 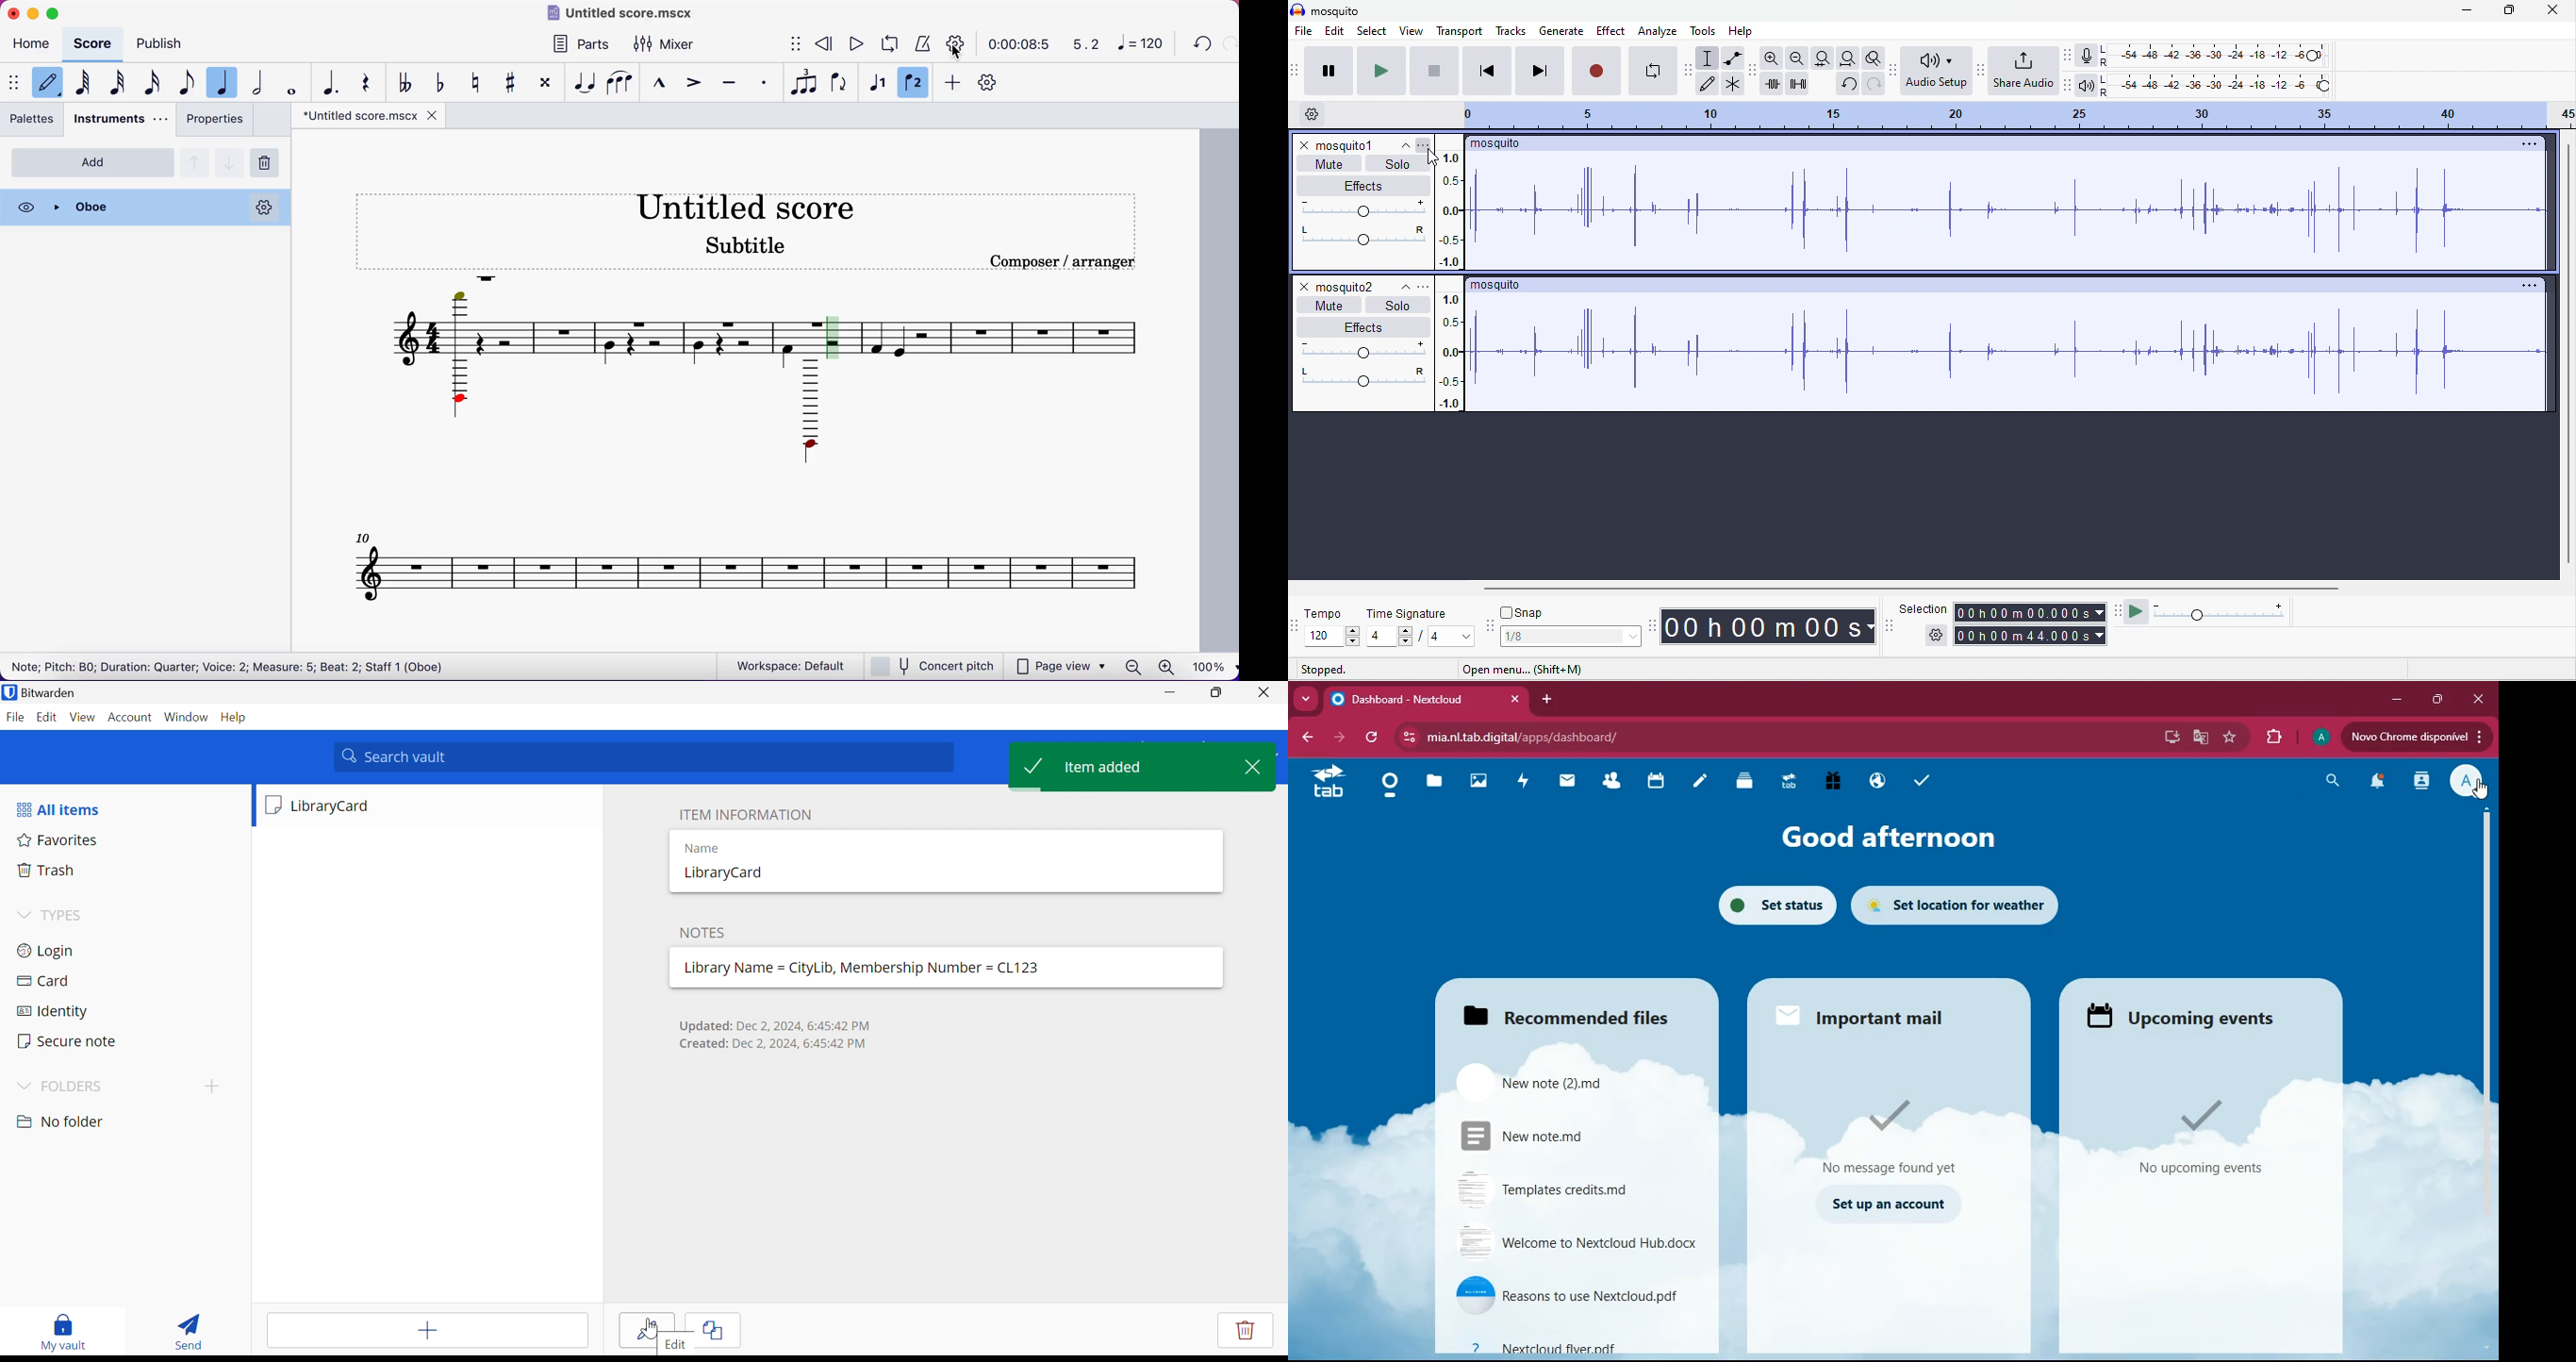 I want to click on amplitude, so click(x=1451, y=274).